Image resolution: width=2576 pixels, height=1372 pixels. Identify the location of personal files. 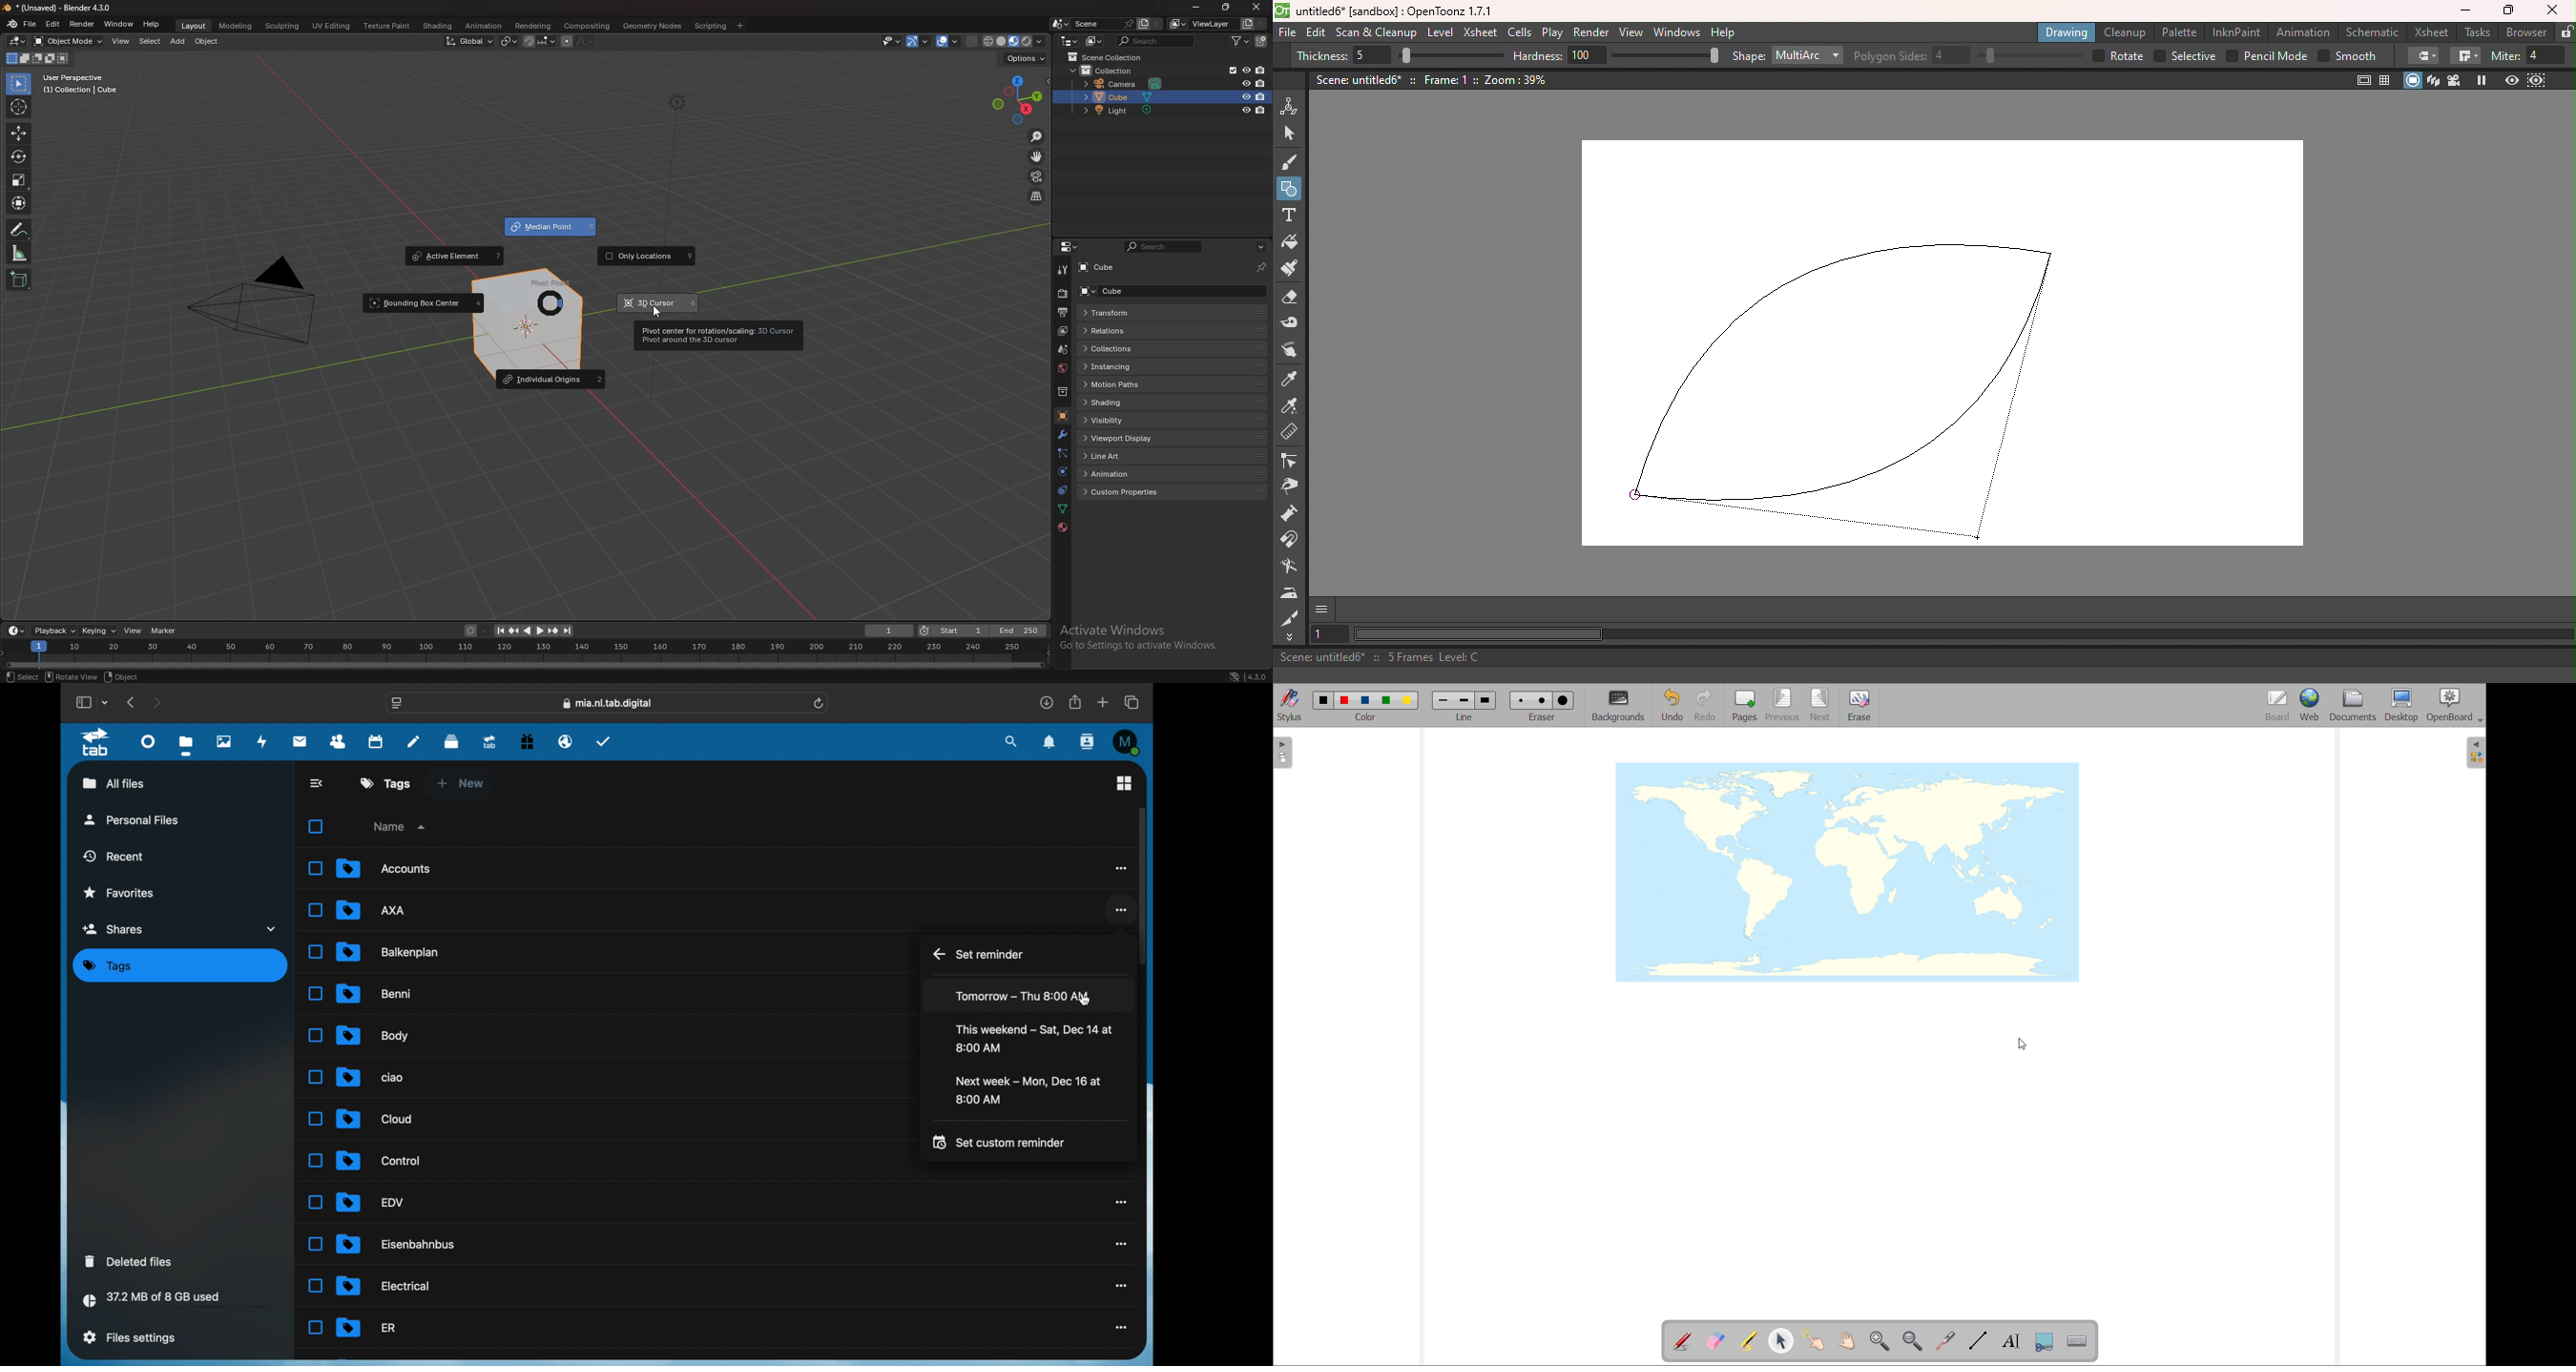
(132, 819).